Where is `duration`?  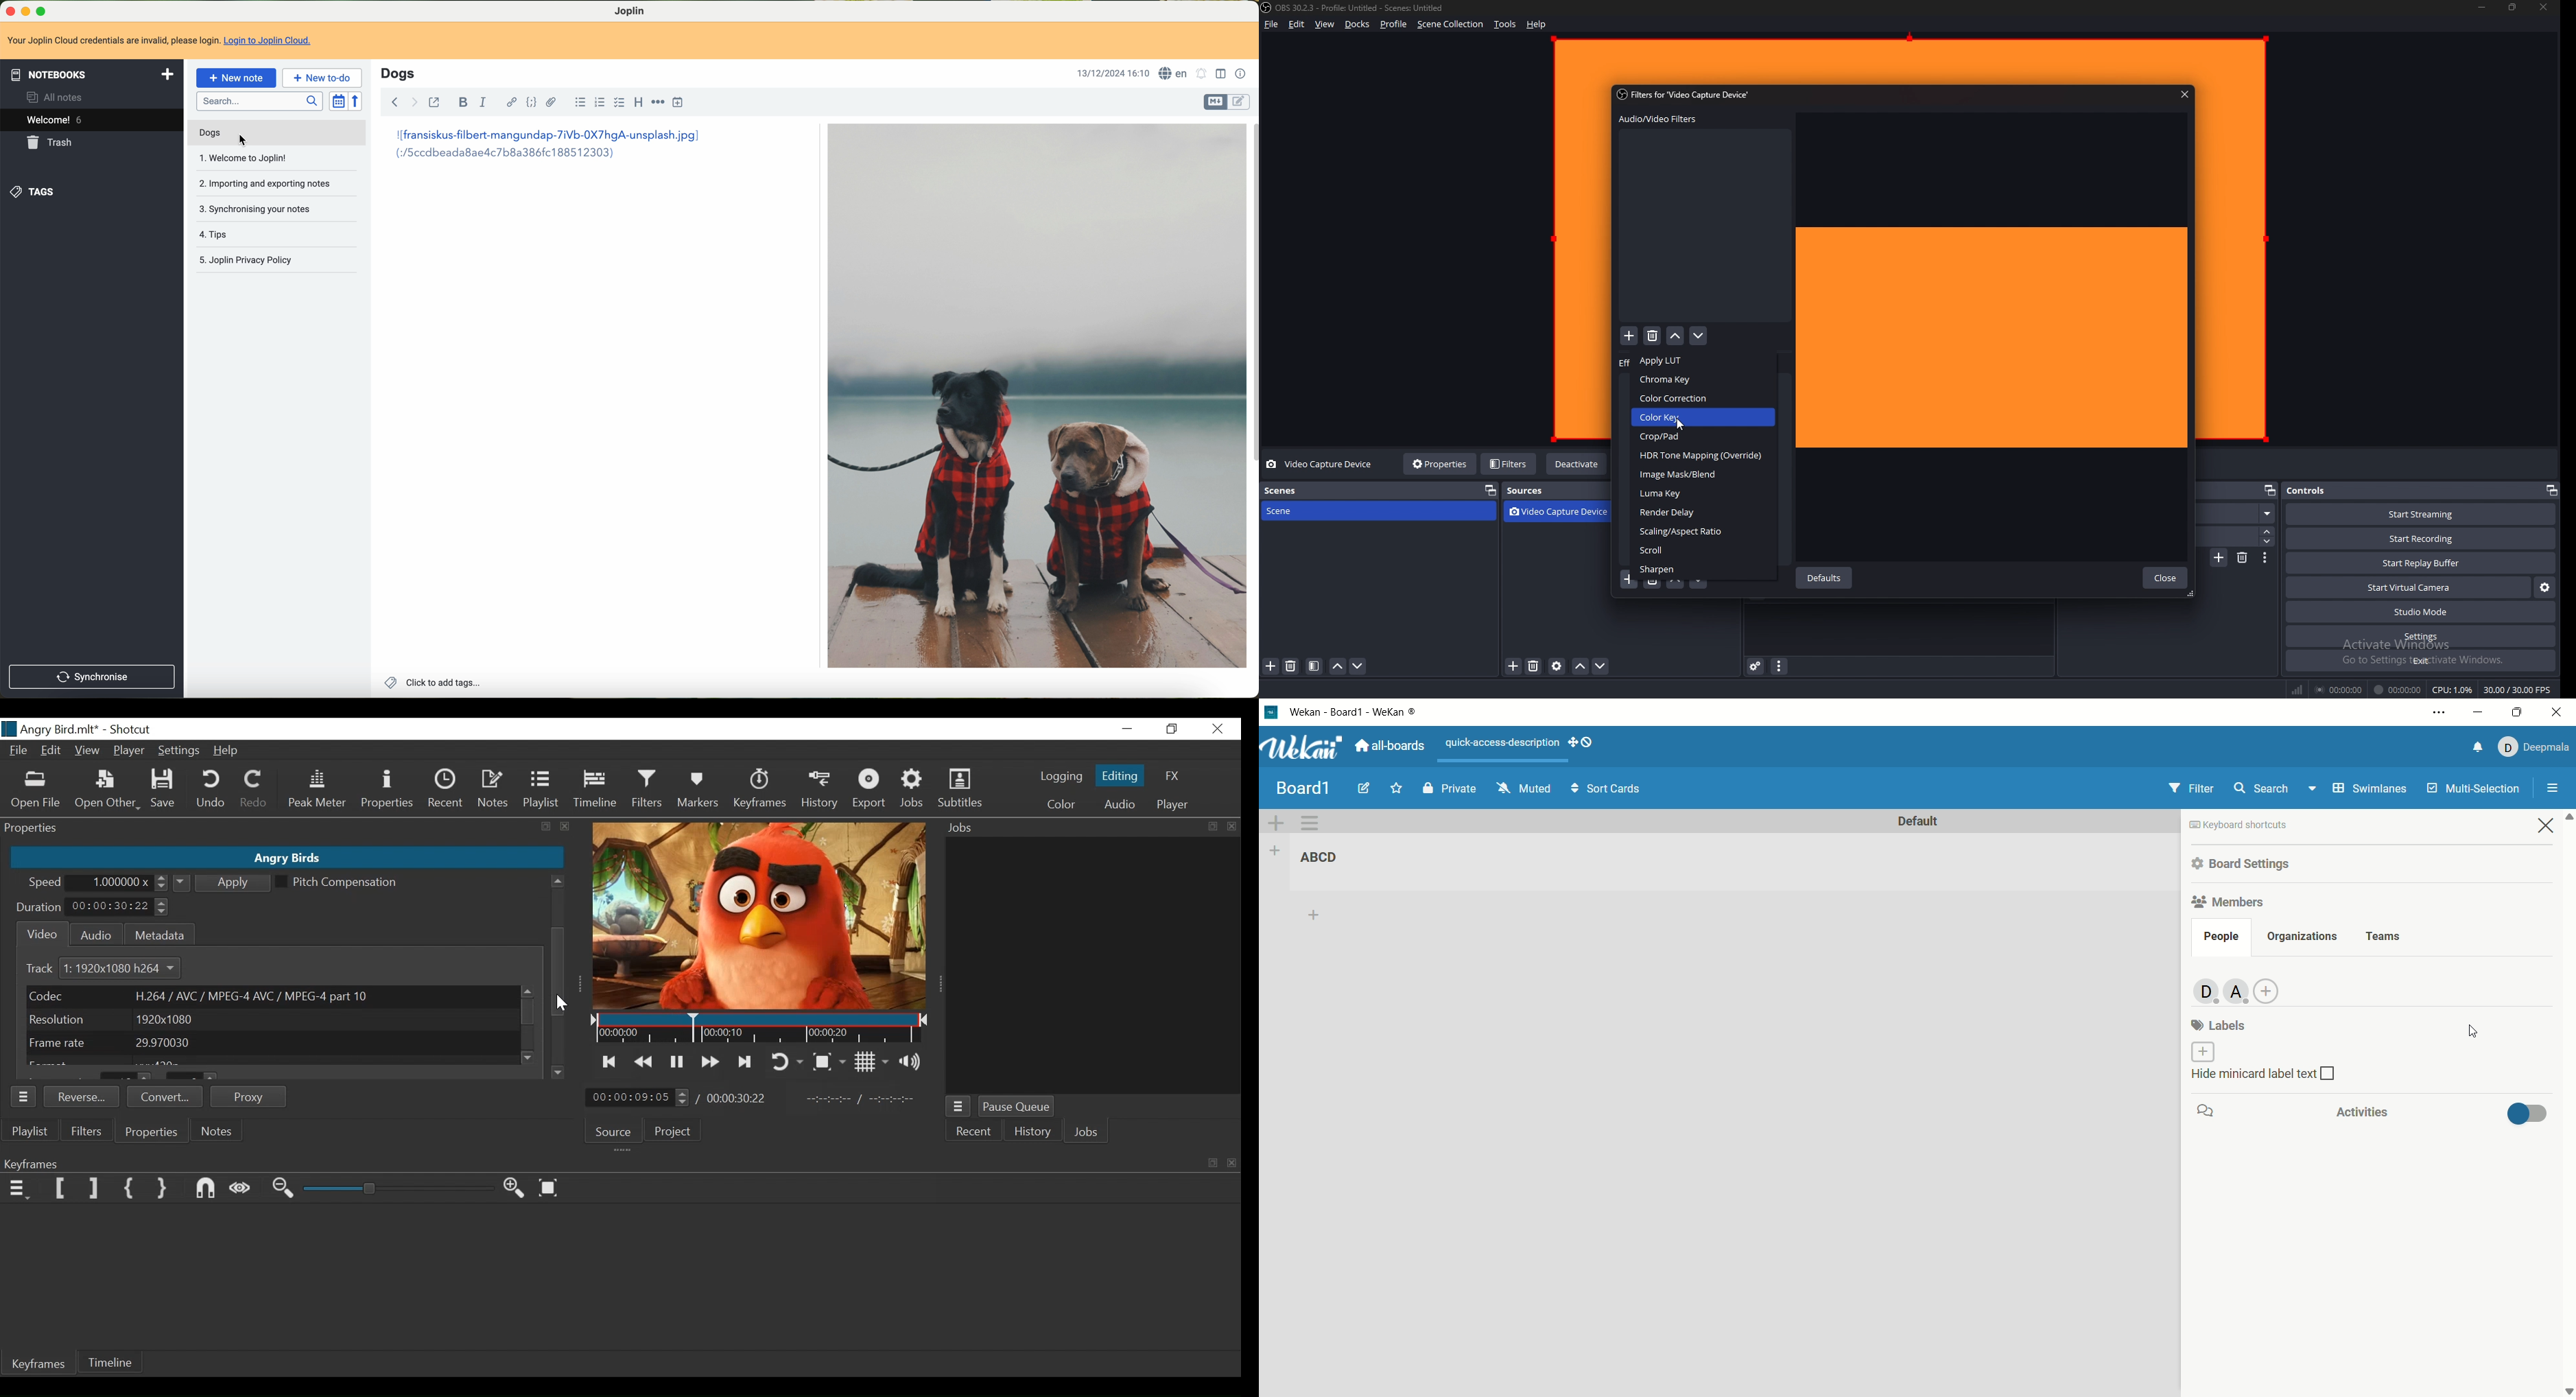
duration is located at coordinates (2231, 536).